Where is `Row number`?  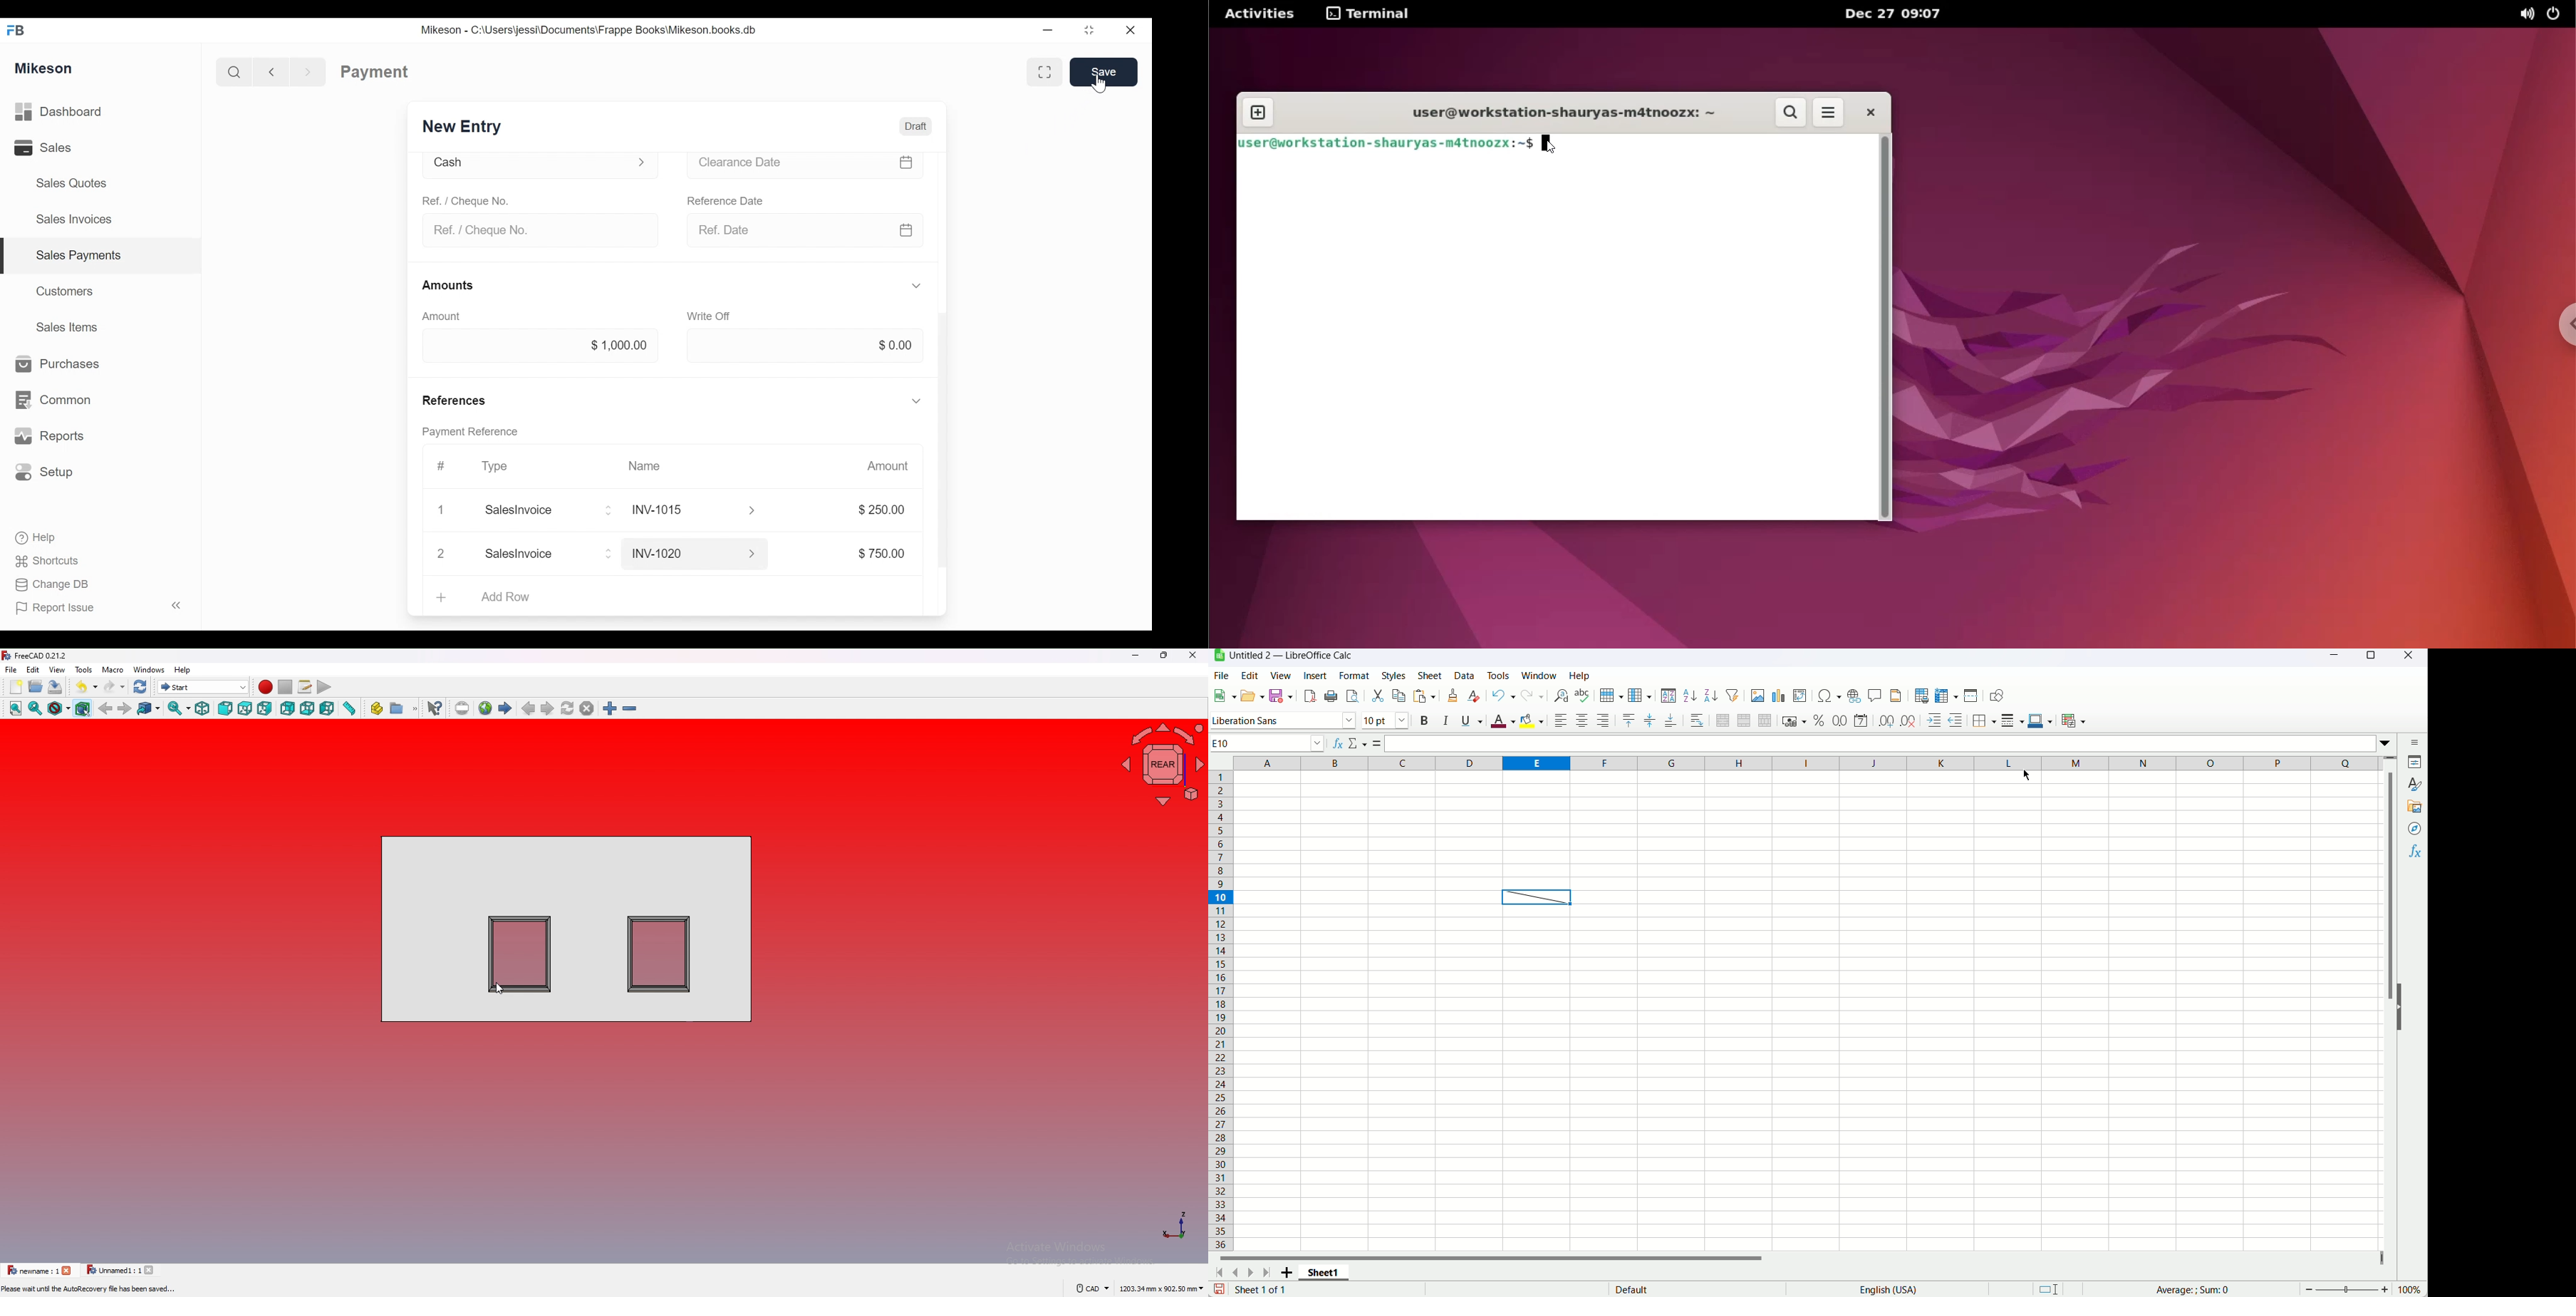
Row number is located at coordinates (1222, 1012).